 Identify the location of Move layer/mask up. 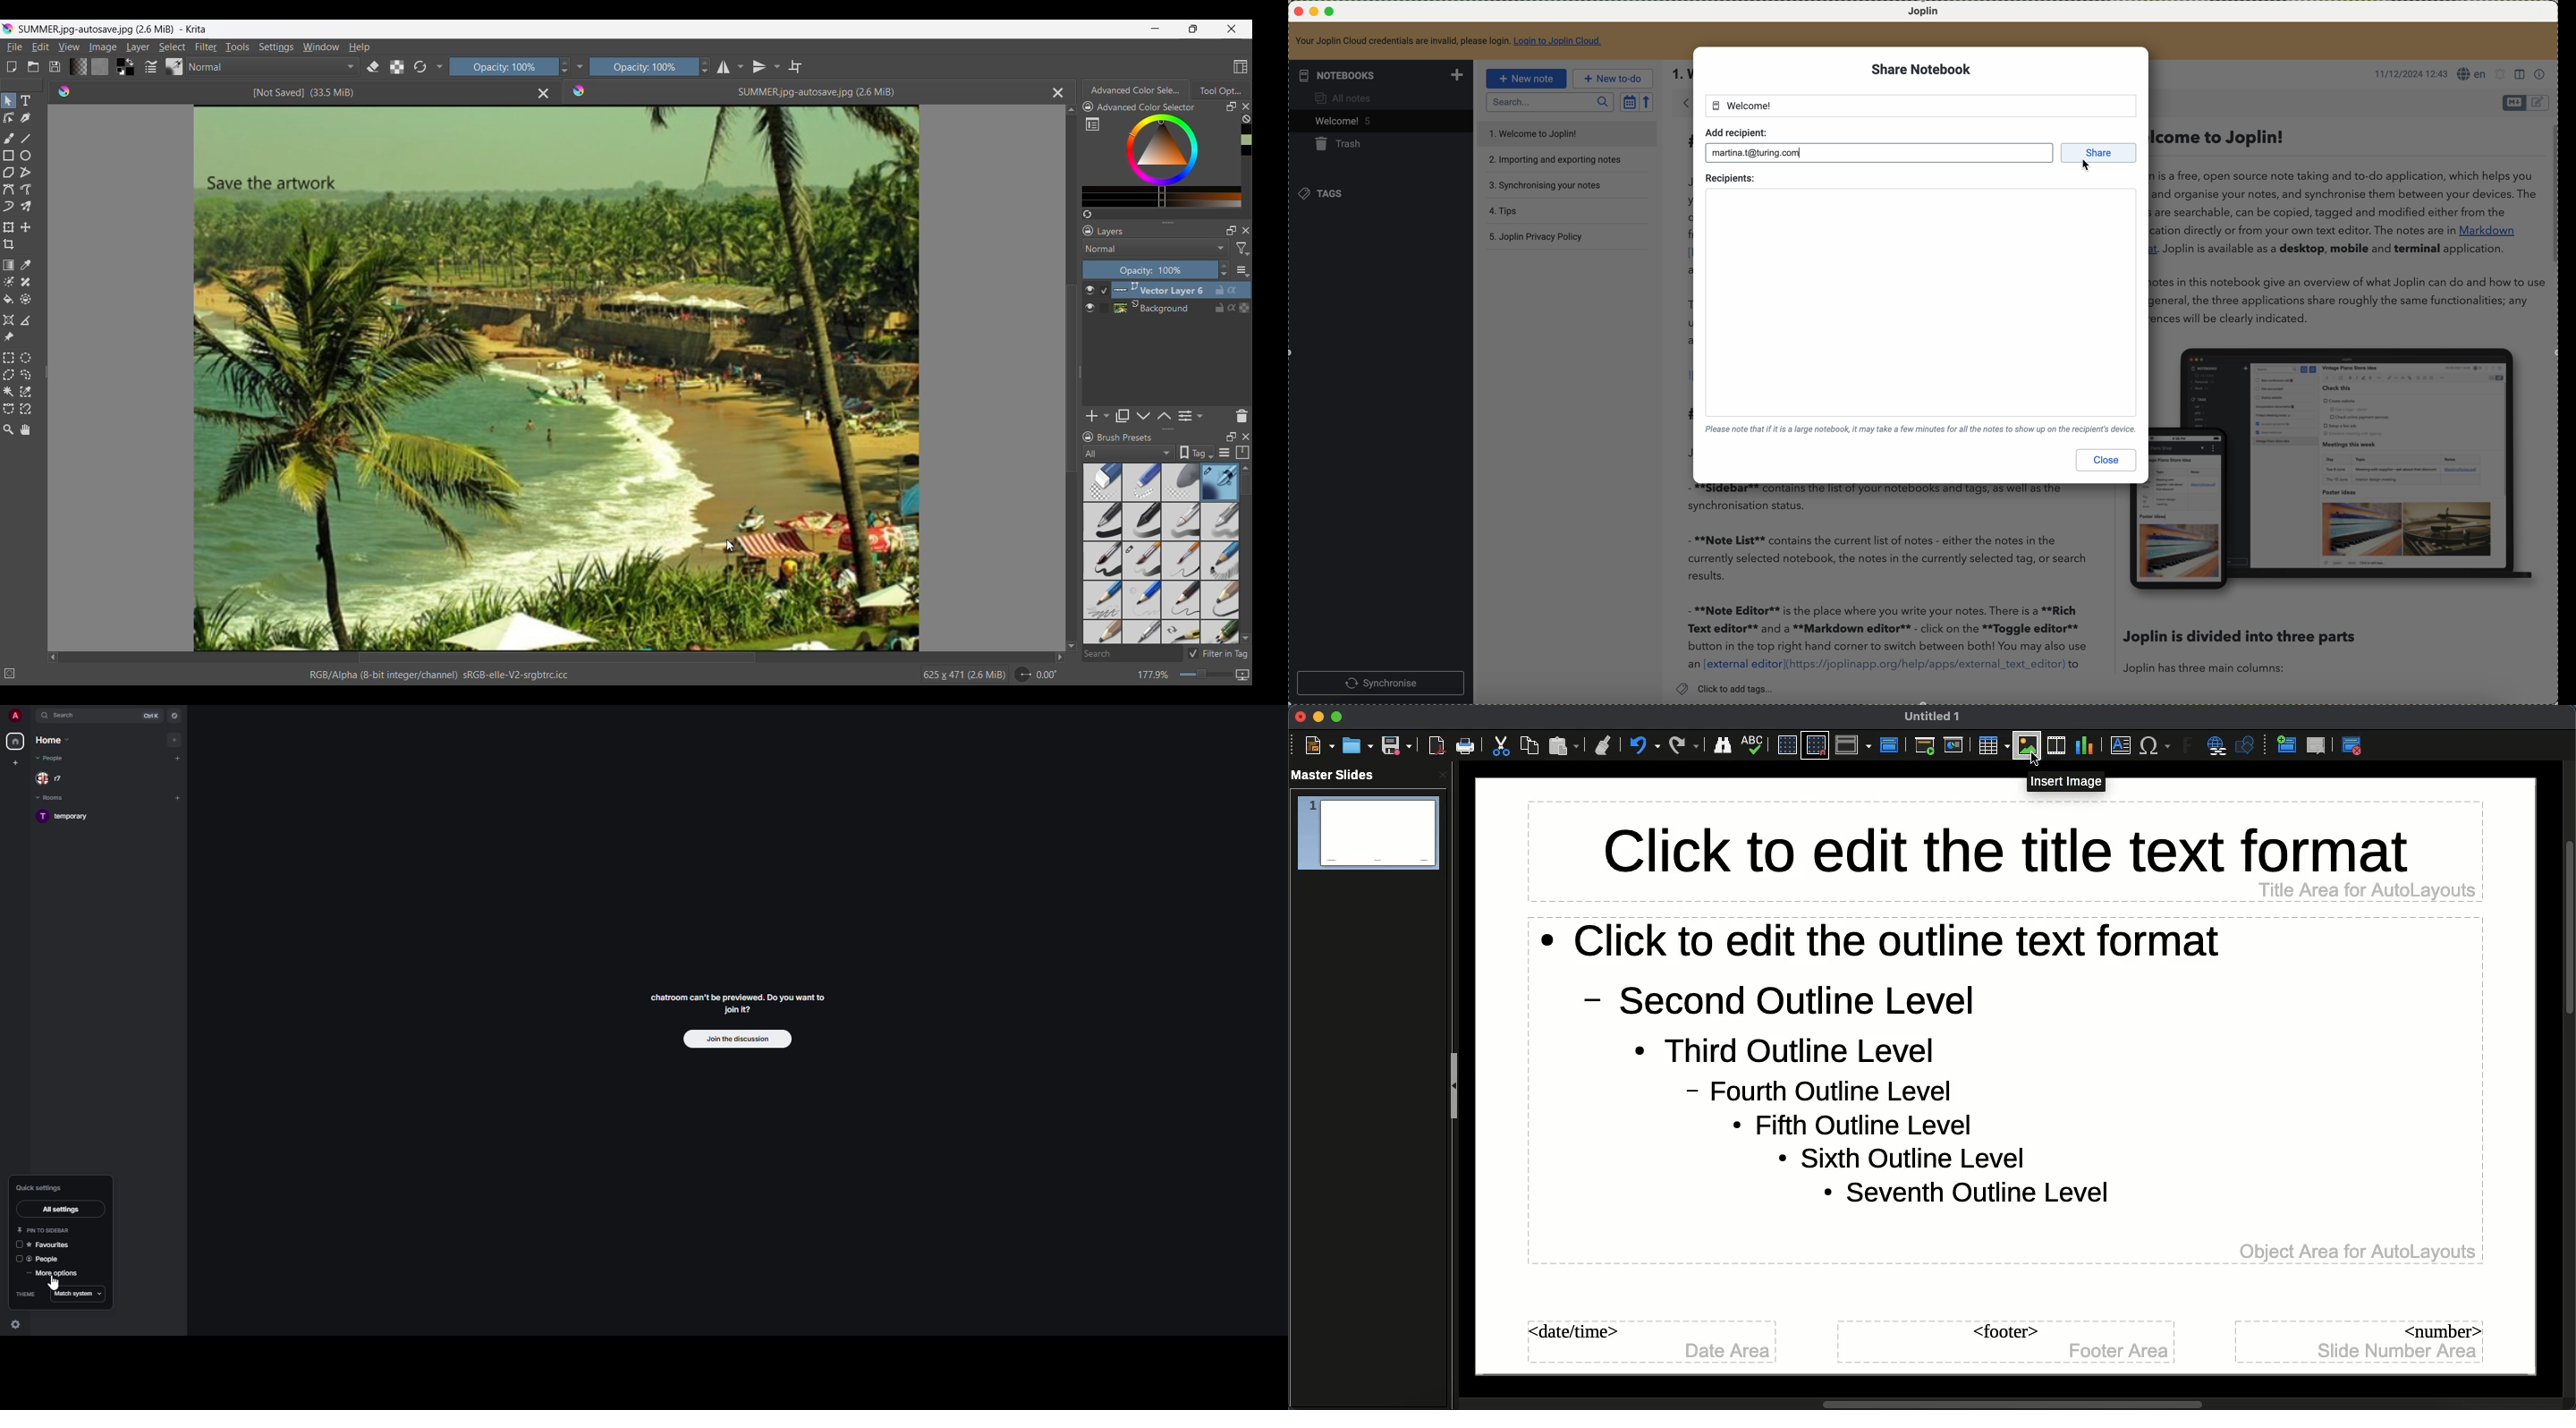
(1164, 416).